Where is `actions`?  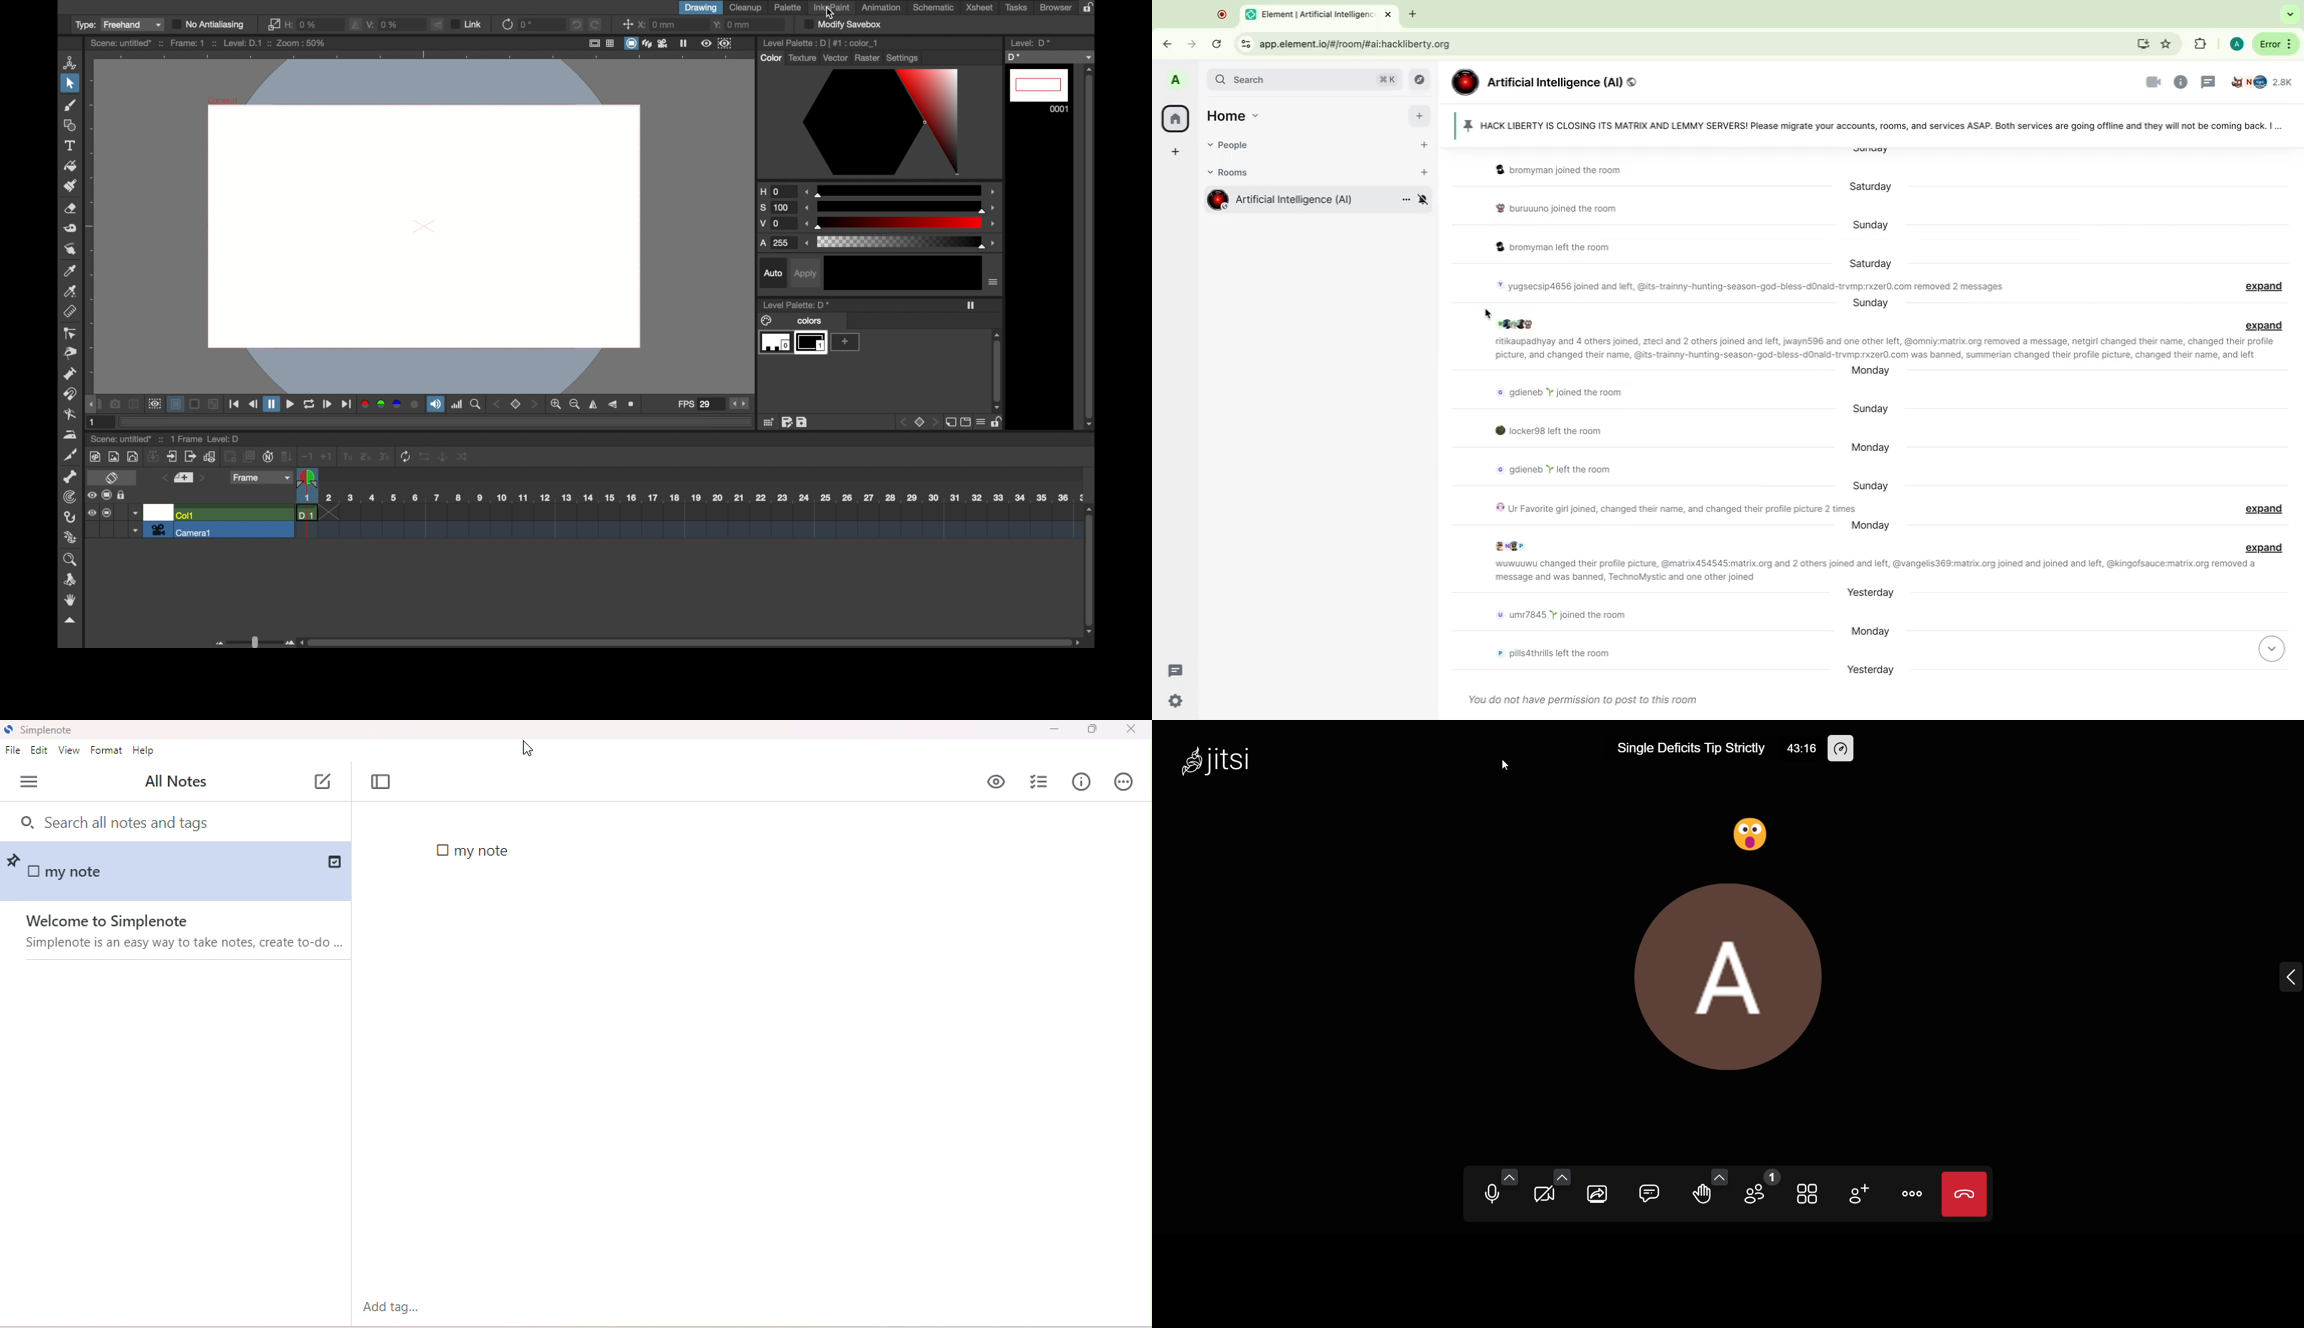
actions is located at coordinates (1124, 782).